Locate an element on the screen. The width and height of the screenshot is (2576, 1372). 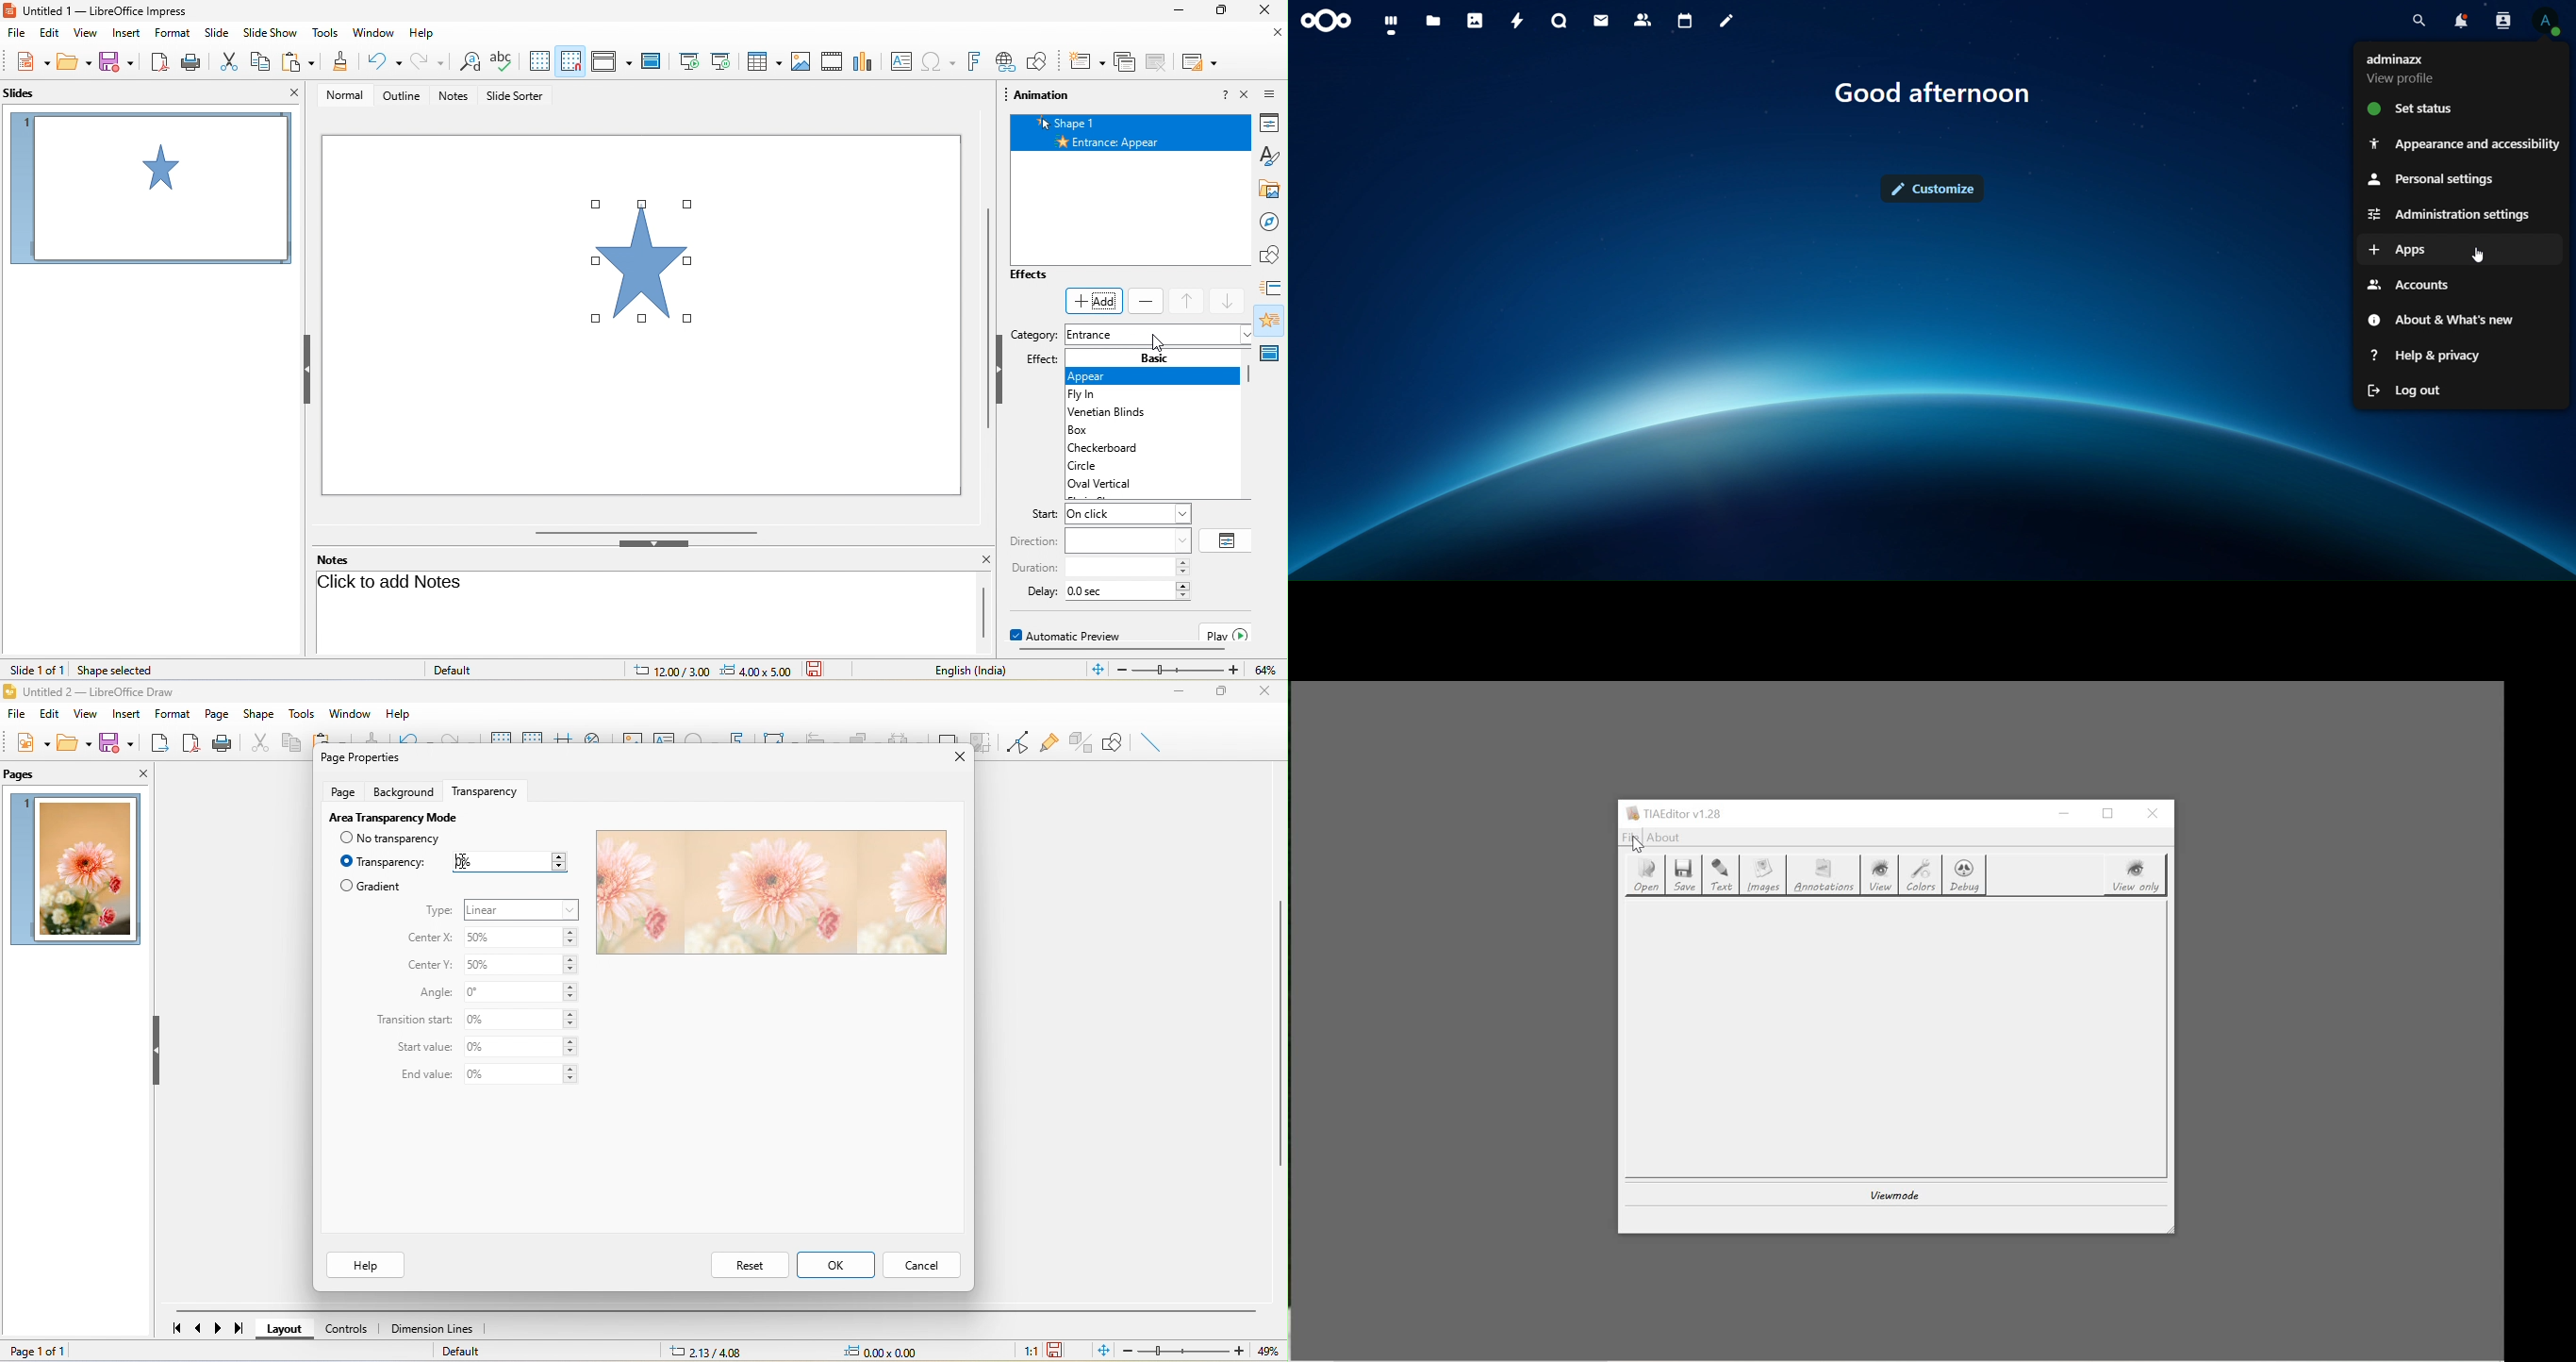
logout is located at coordinates (2410, 388).